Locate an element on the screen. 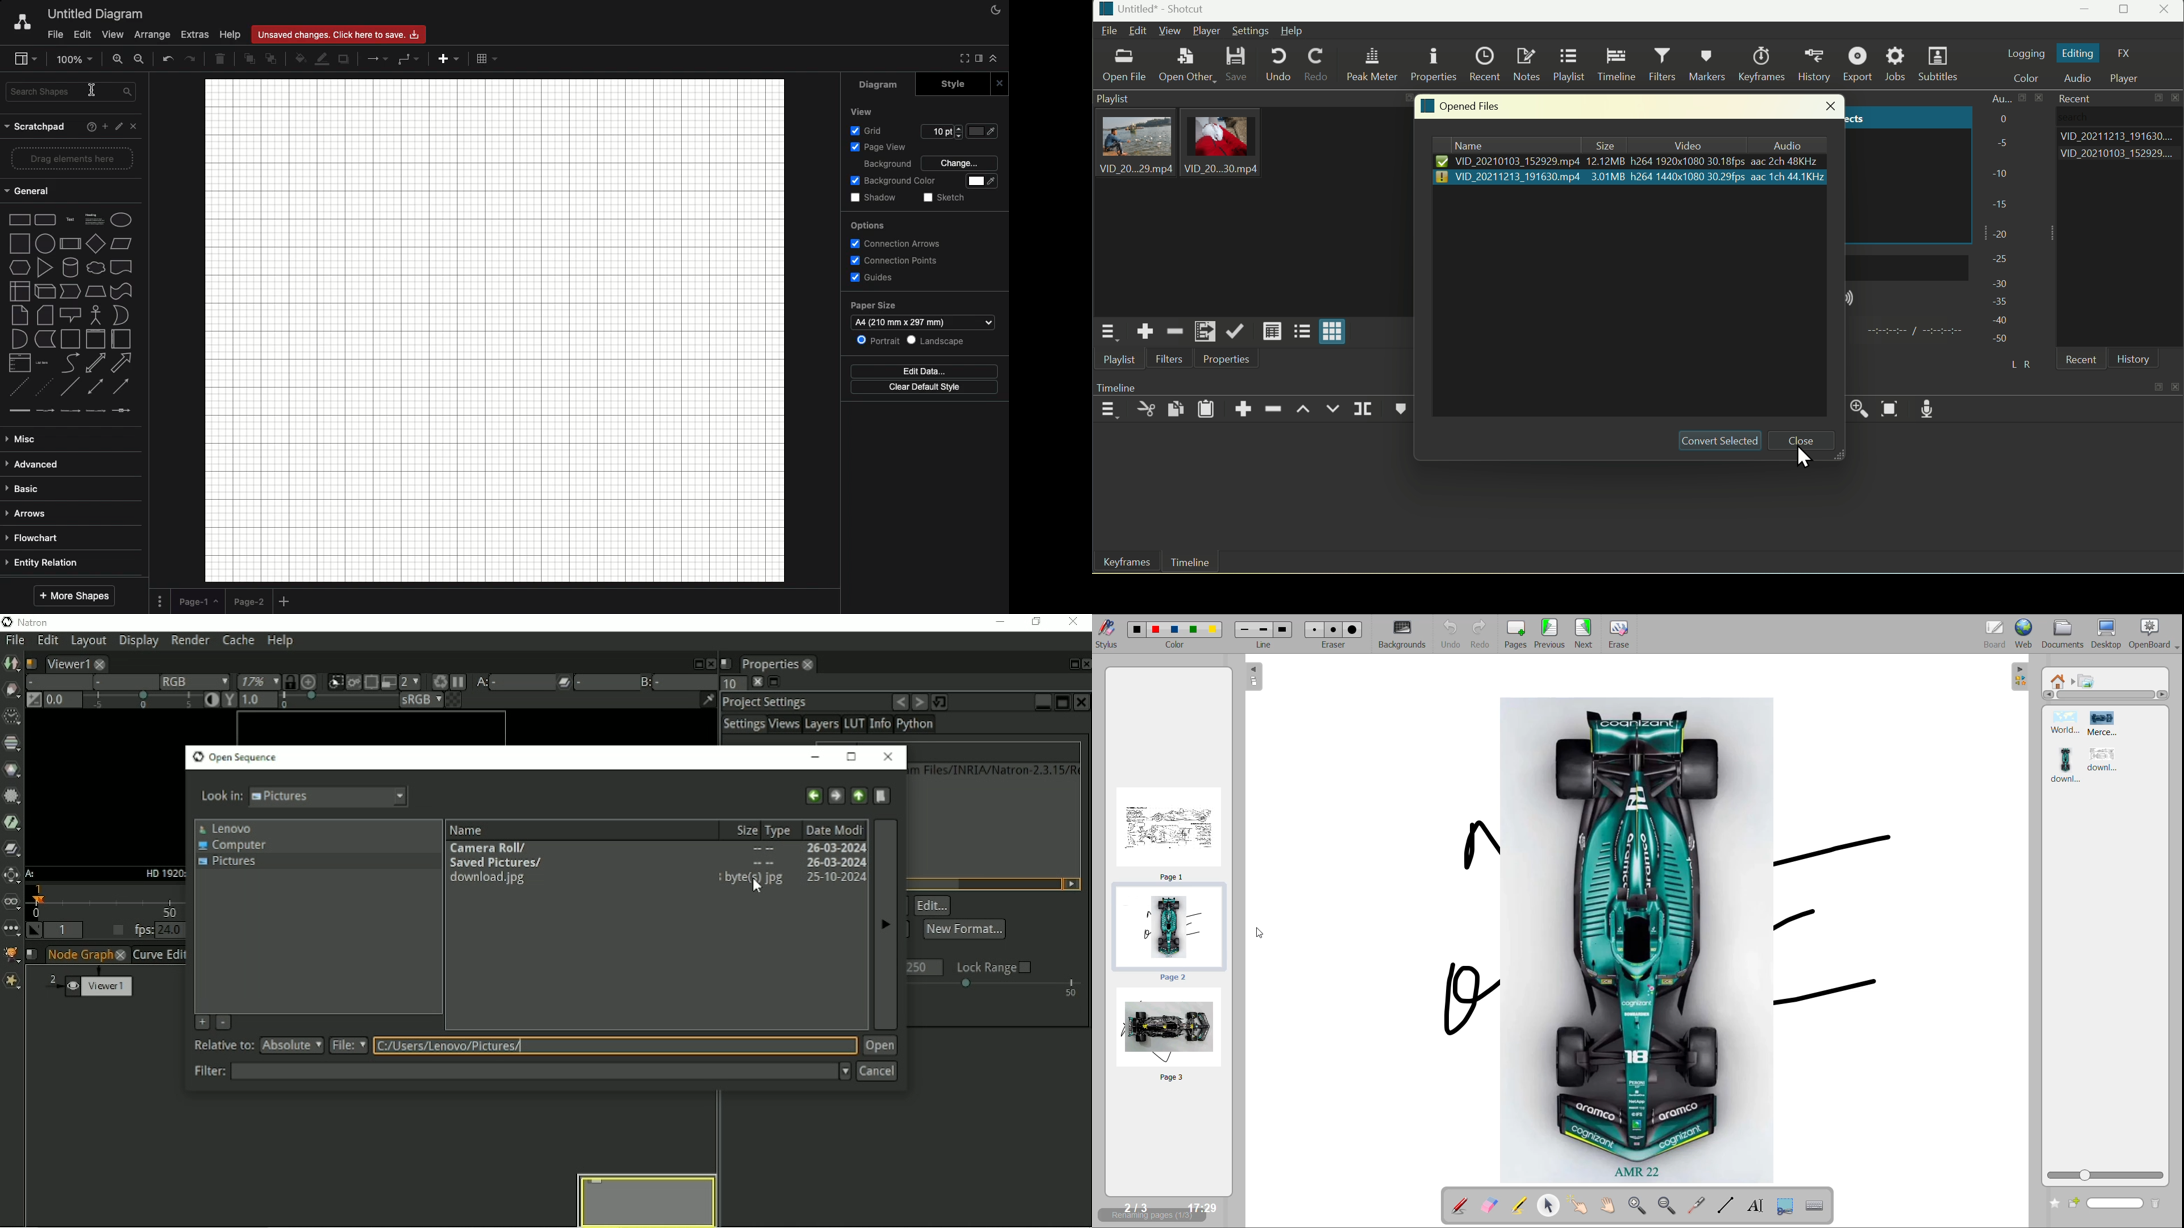 The image size is (2184, 1232). Create a new directory here is located at coordinates (883, 795).